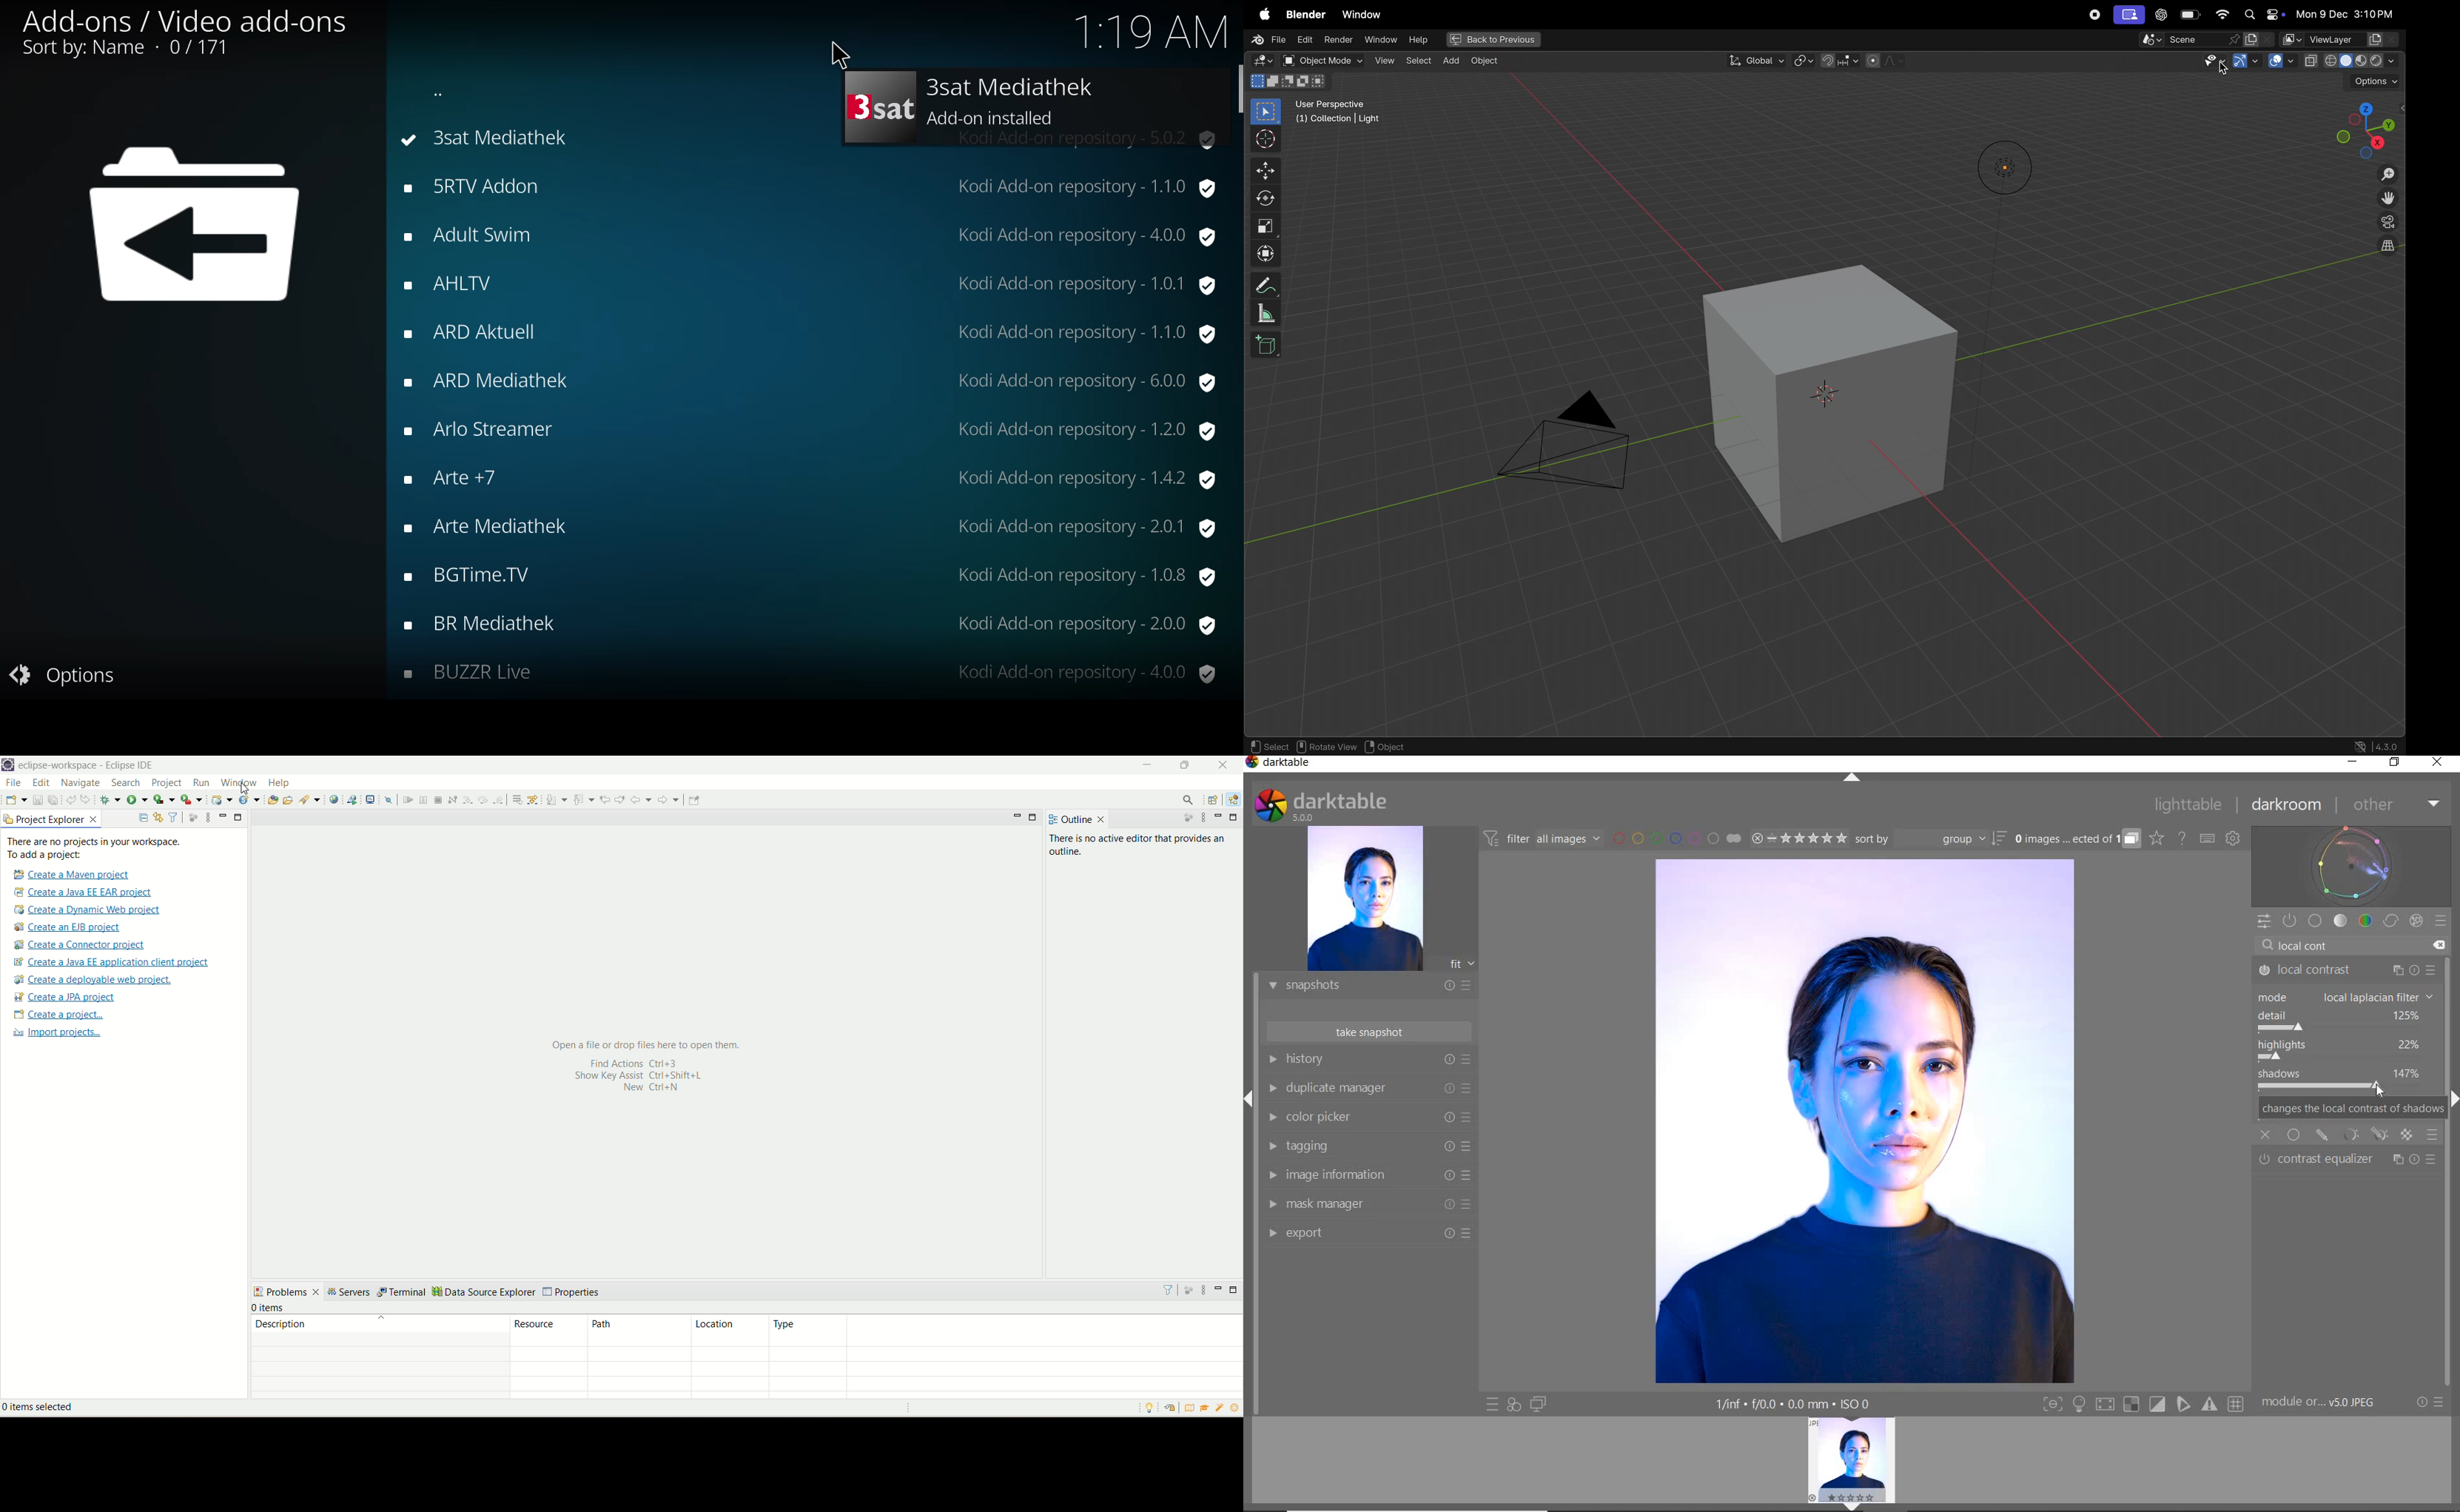  Describe the element at coordinates (1035, 115) in the screenshot. I see `add-on installed` at that location.